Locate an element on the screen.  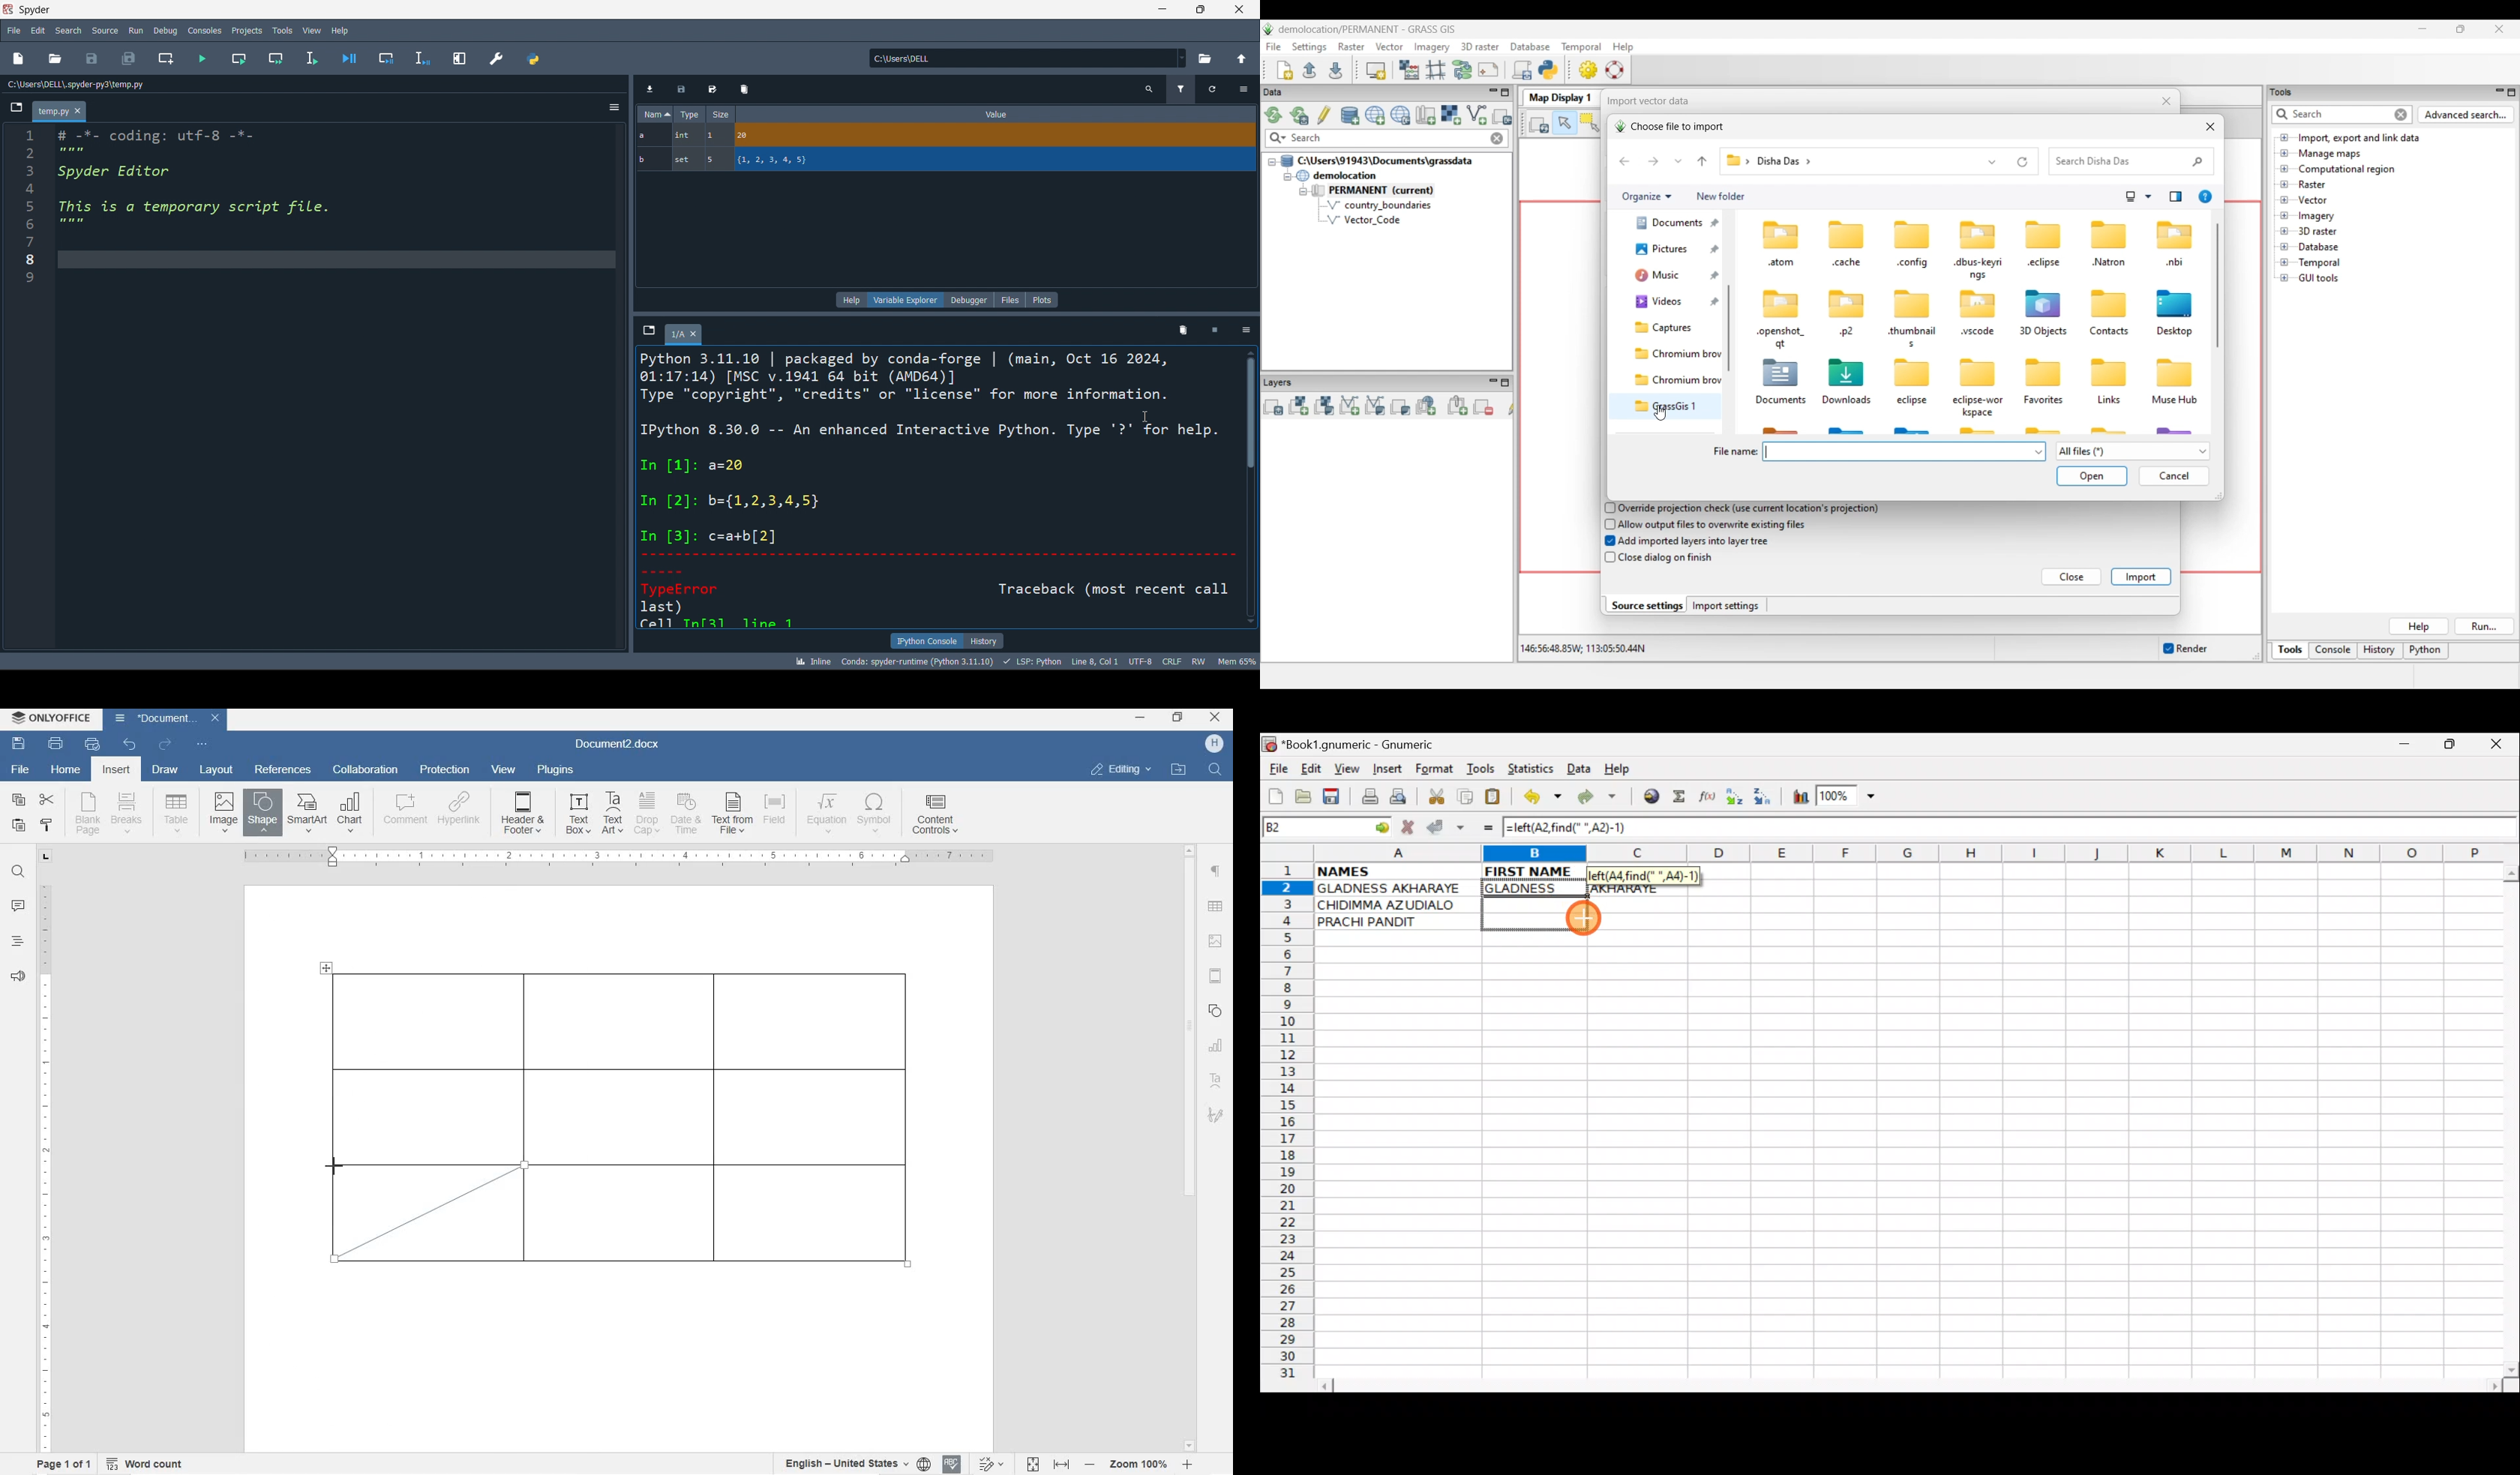
collaboration is located at coordinates (366, 770).